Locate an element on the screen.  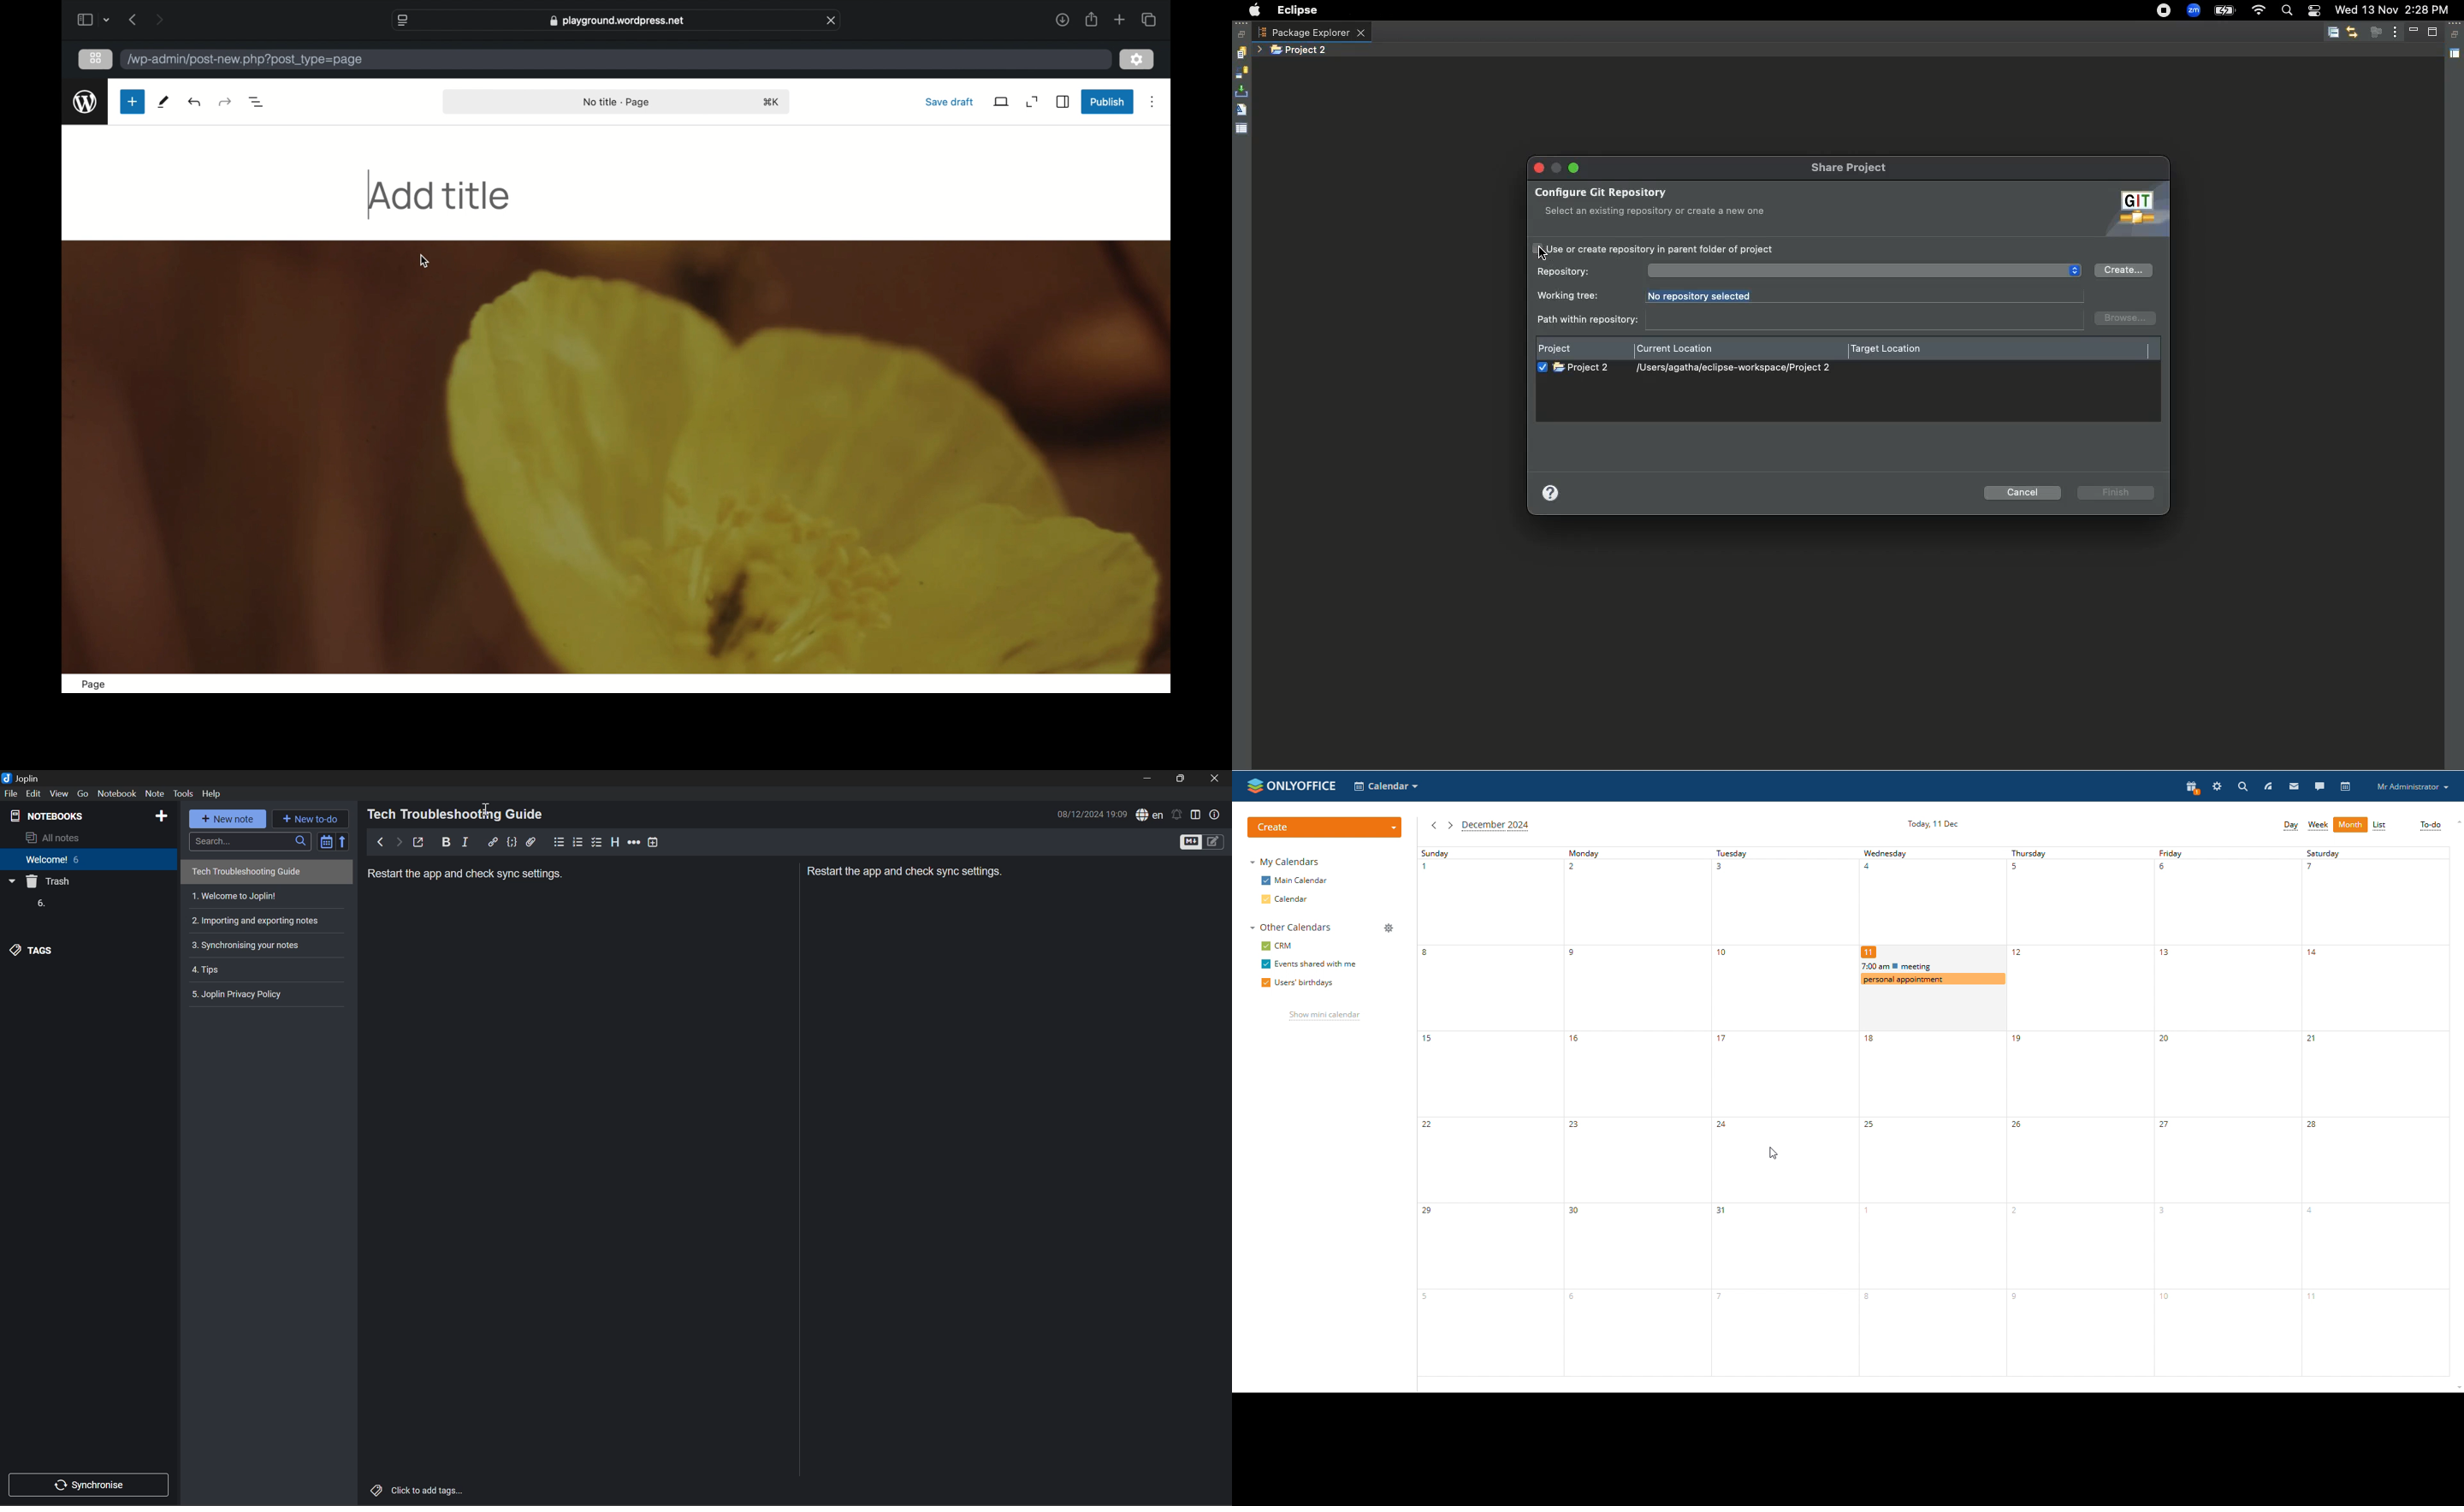
share is located at coordinates (1090, 19).